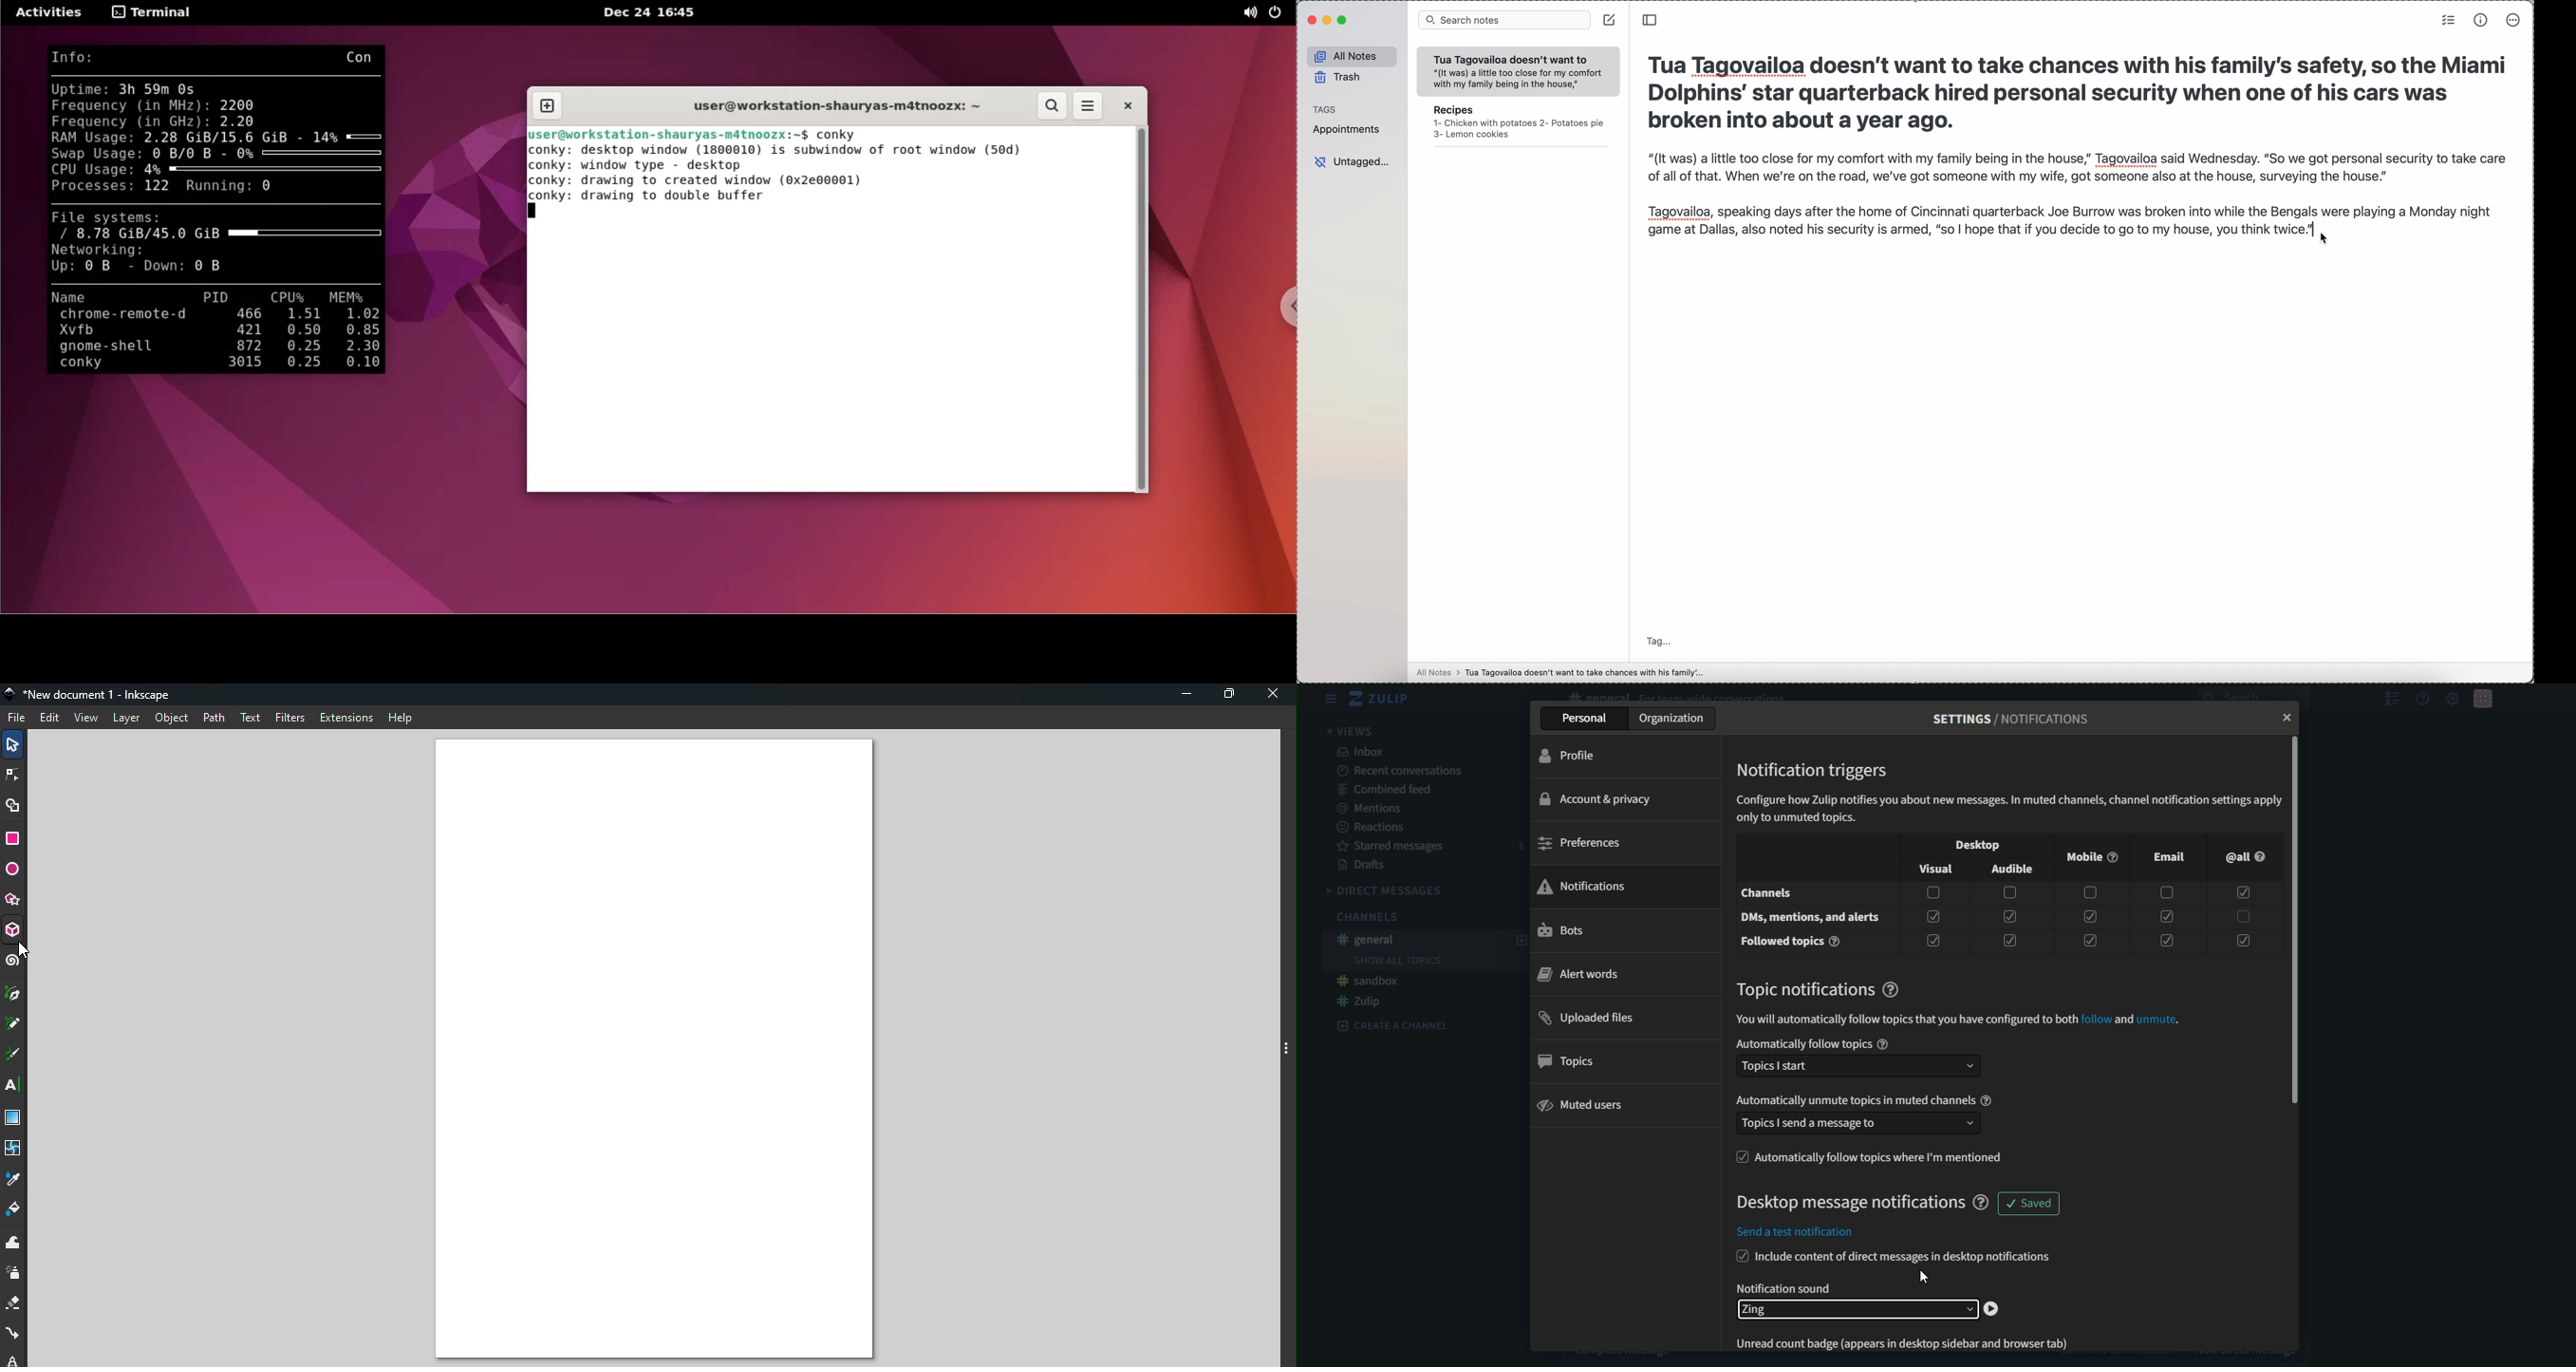 The height and width of the screenshot is (1372, 2576). What do you see at coordinates (1354, 730) in the screenshot?
I see `views` at bounding box center [1354, 730].